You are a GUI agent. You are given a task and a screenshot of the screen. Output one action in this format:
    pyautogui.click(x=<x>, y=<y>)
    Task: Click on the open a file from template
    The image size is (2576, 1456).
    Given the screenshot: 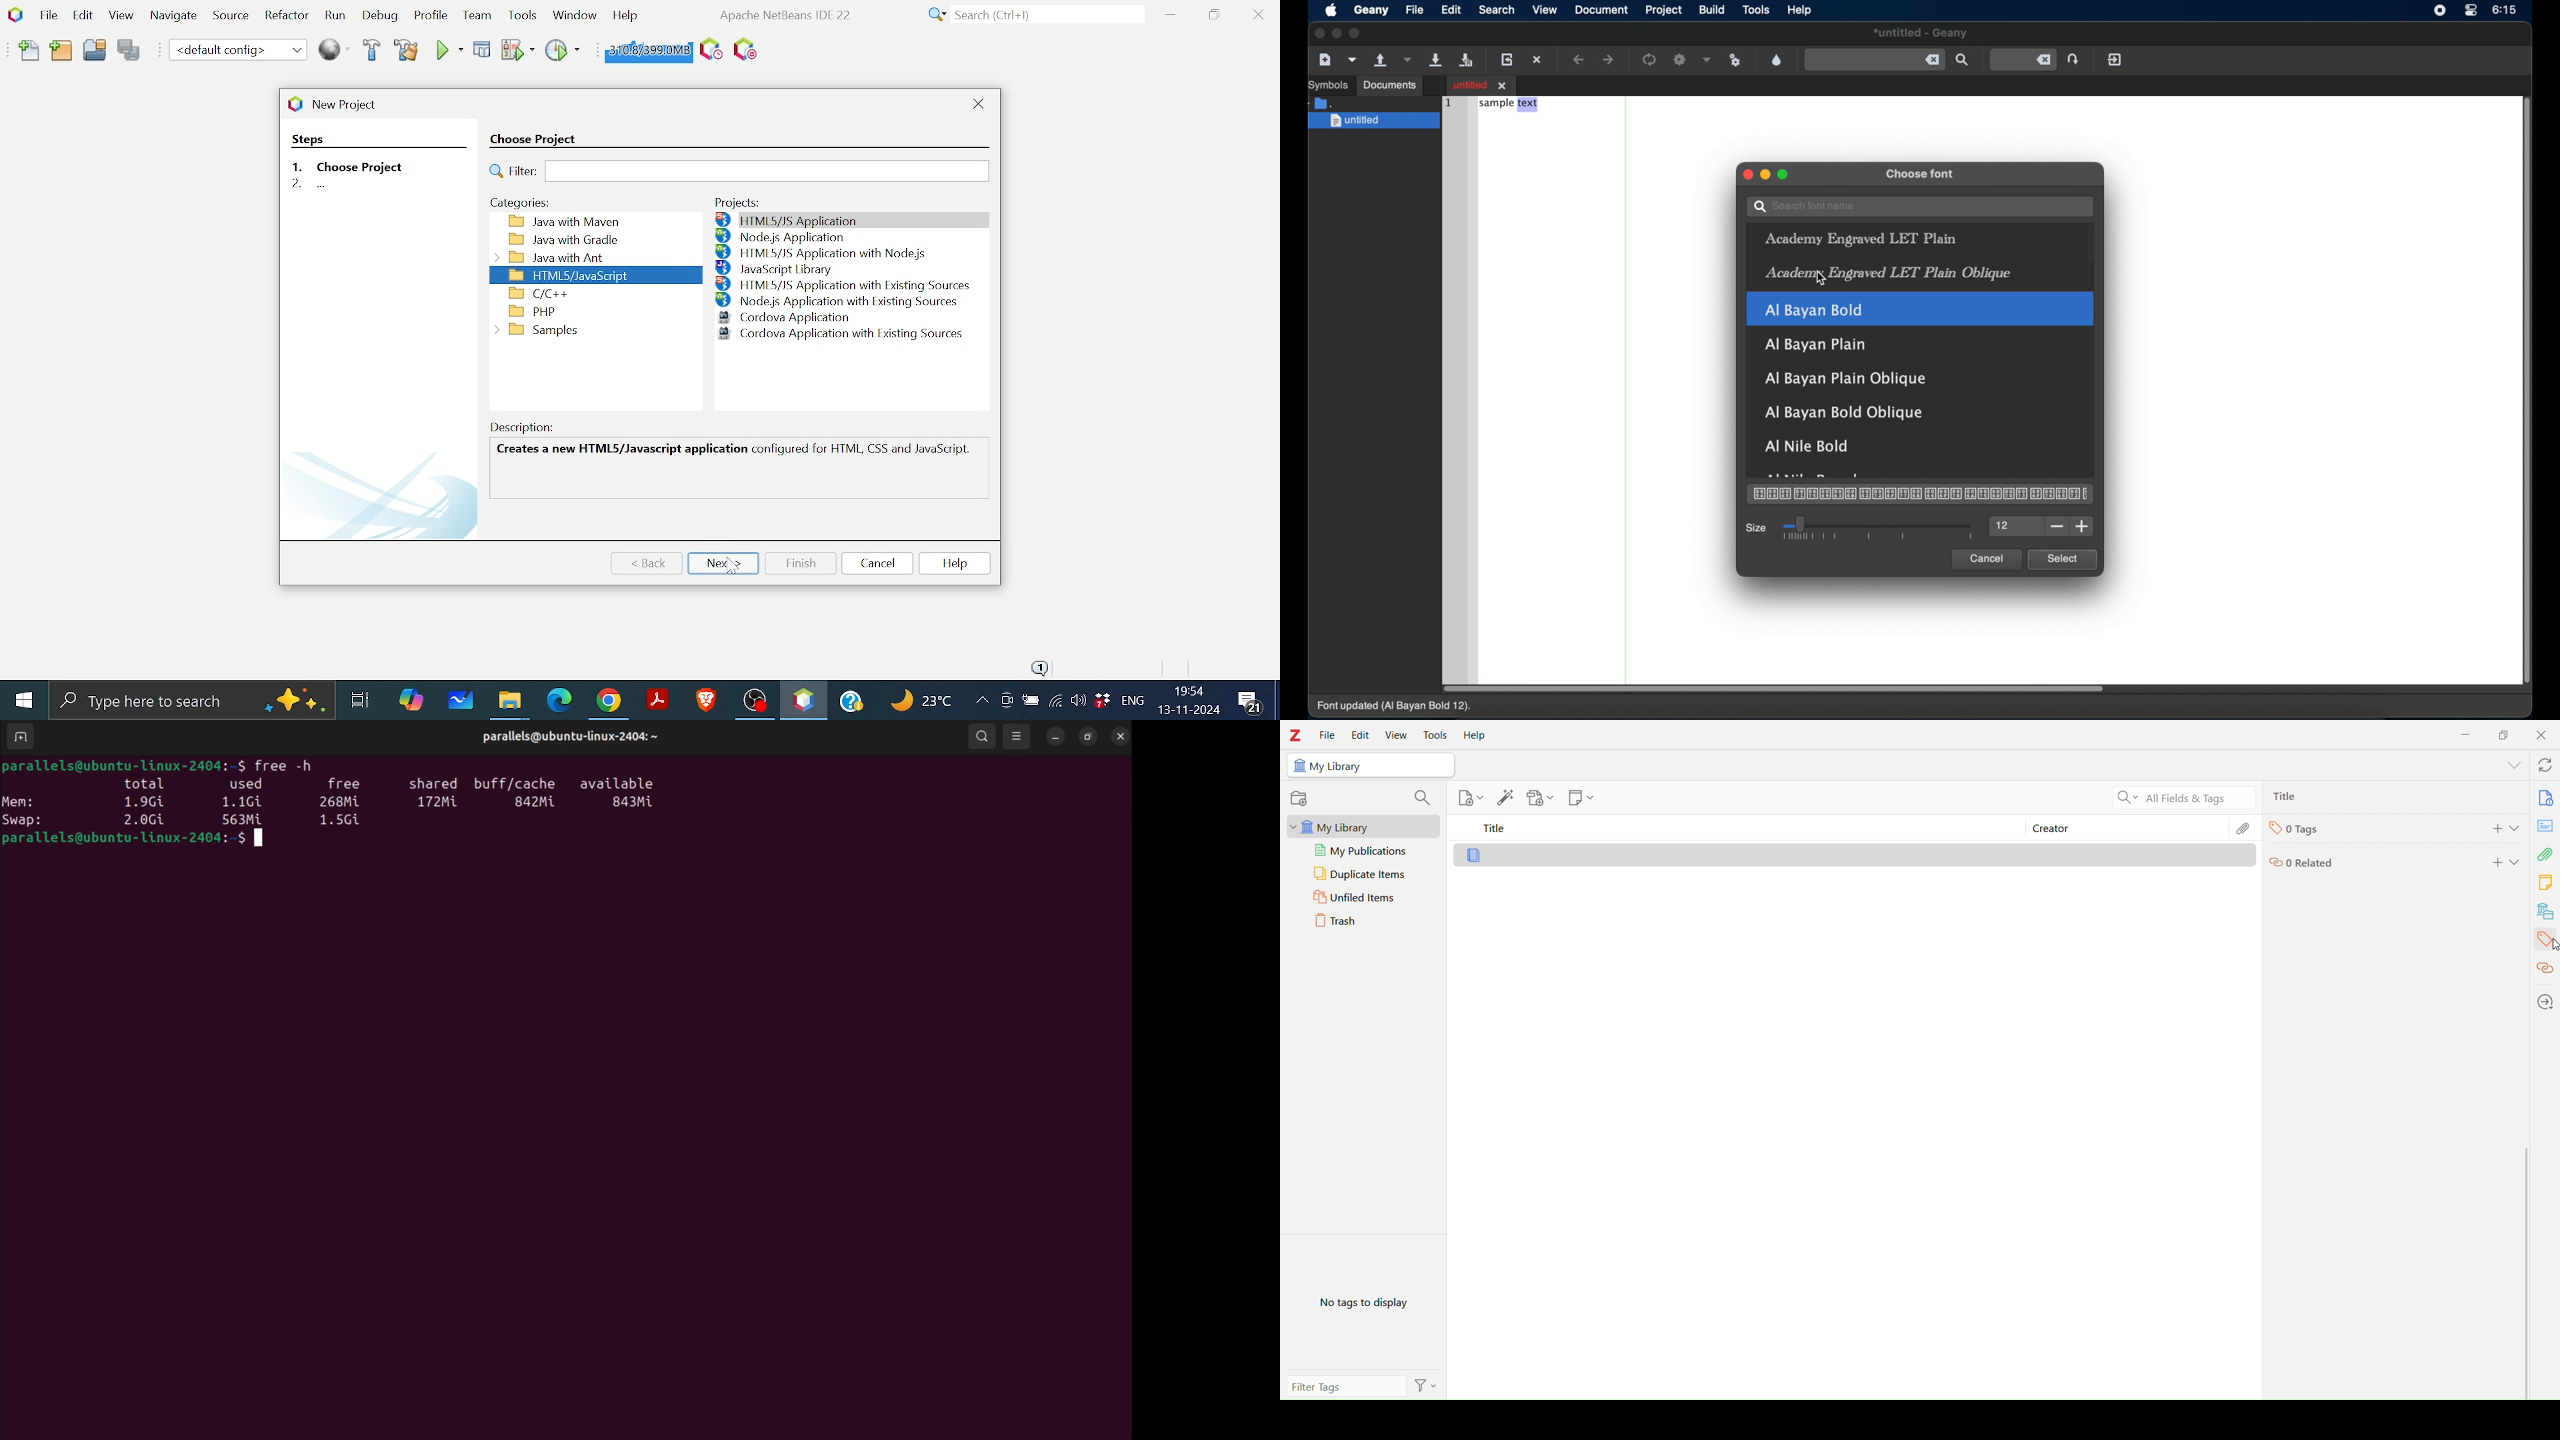 What is the action you would take?
    pyautogui.click(x=1354, y=59)
    